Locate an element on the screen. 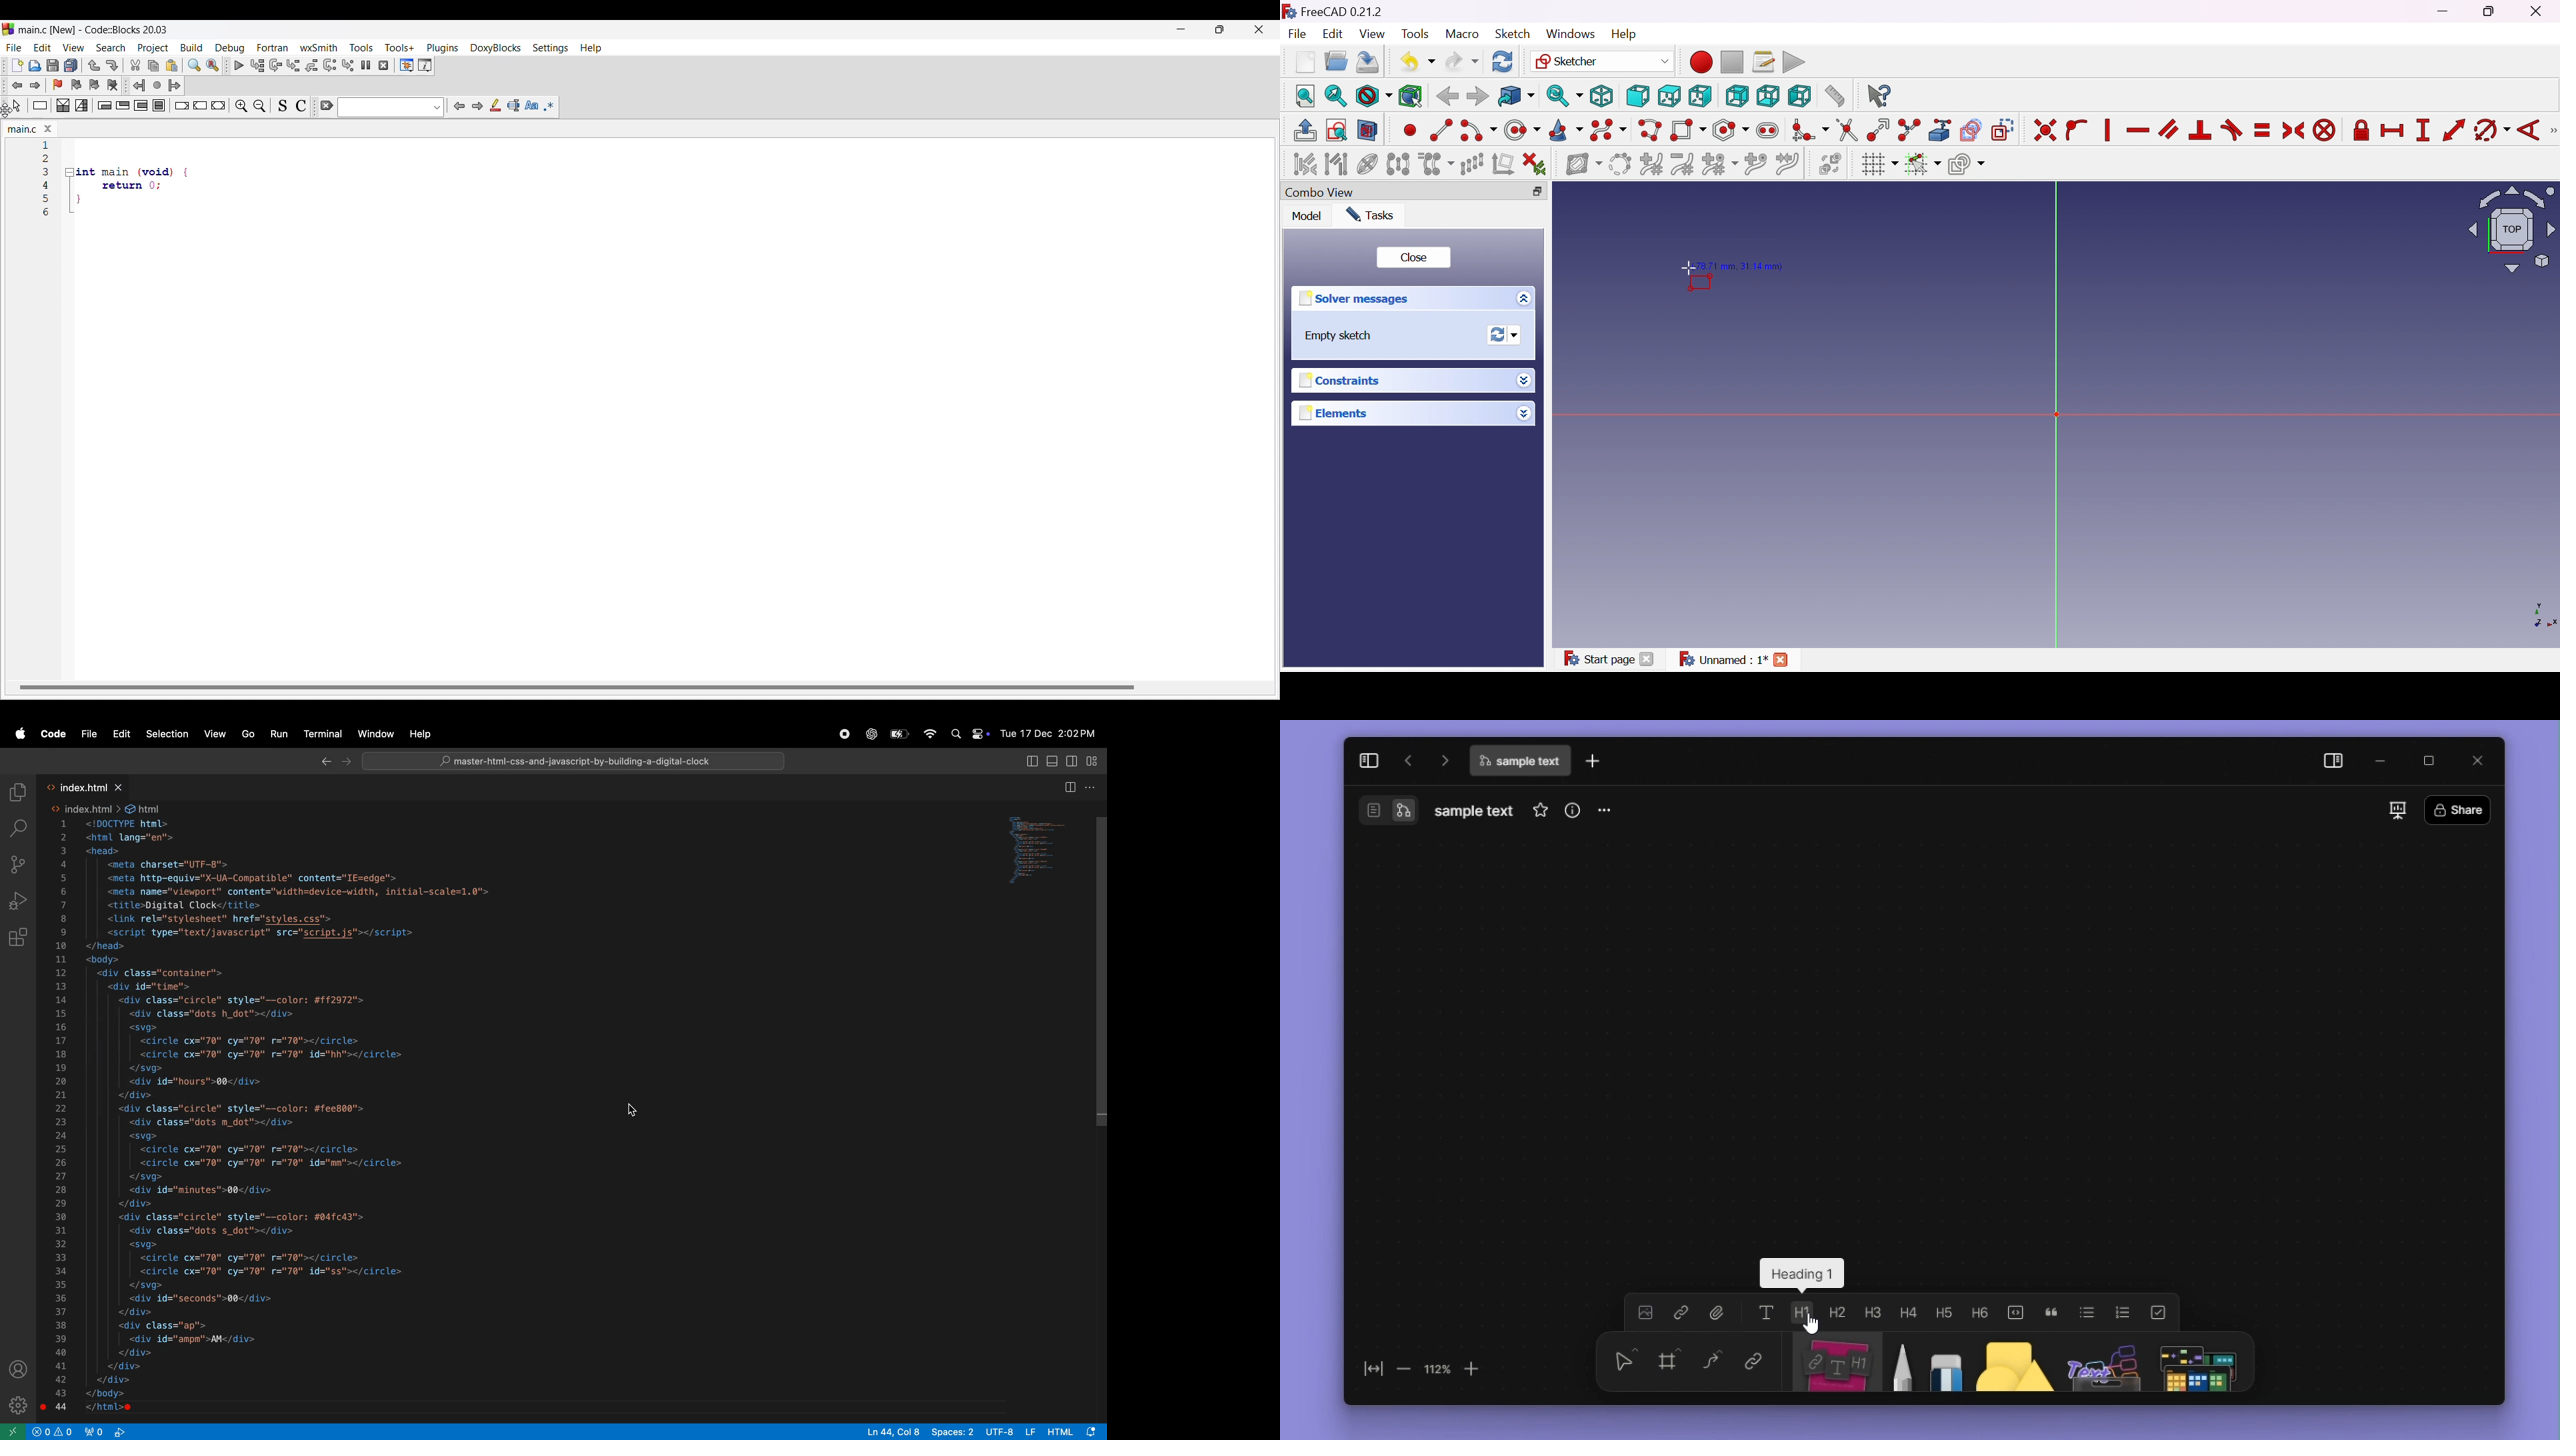  Open is located at coordinates (35, 65).